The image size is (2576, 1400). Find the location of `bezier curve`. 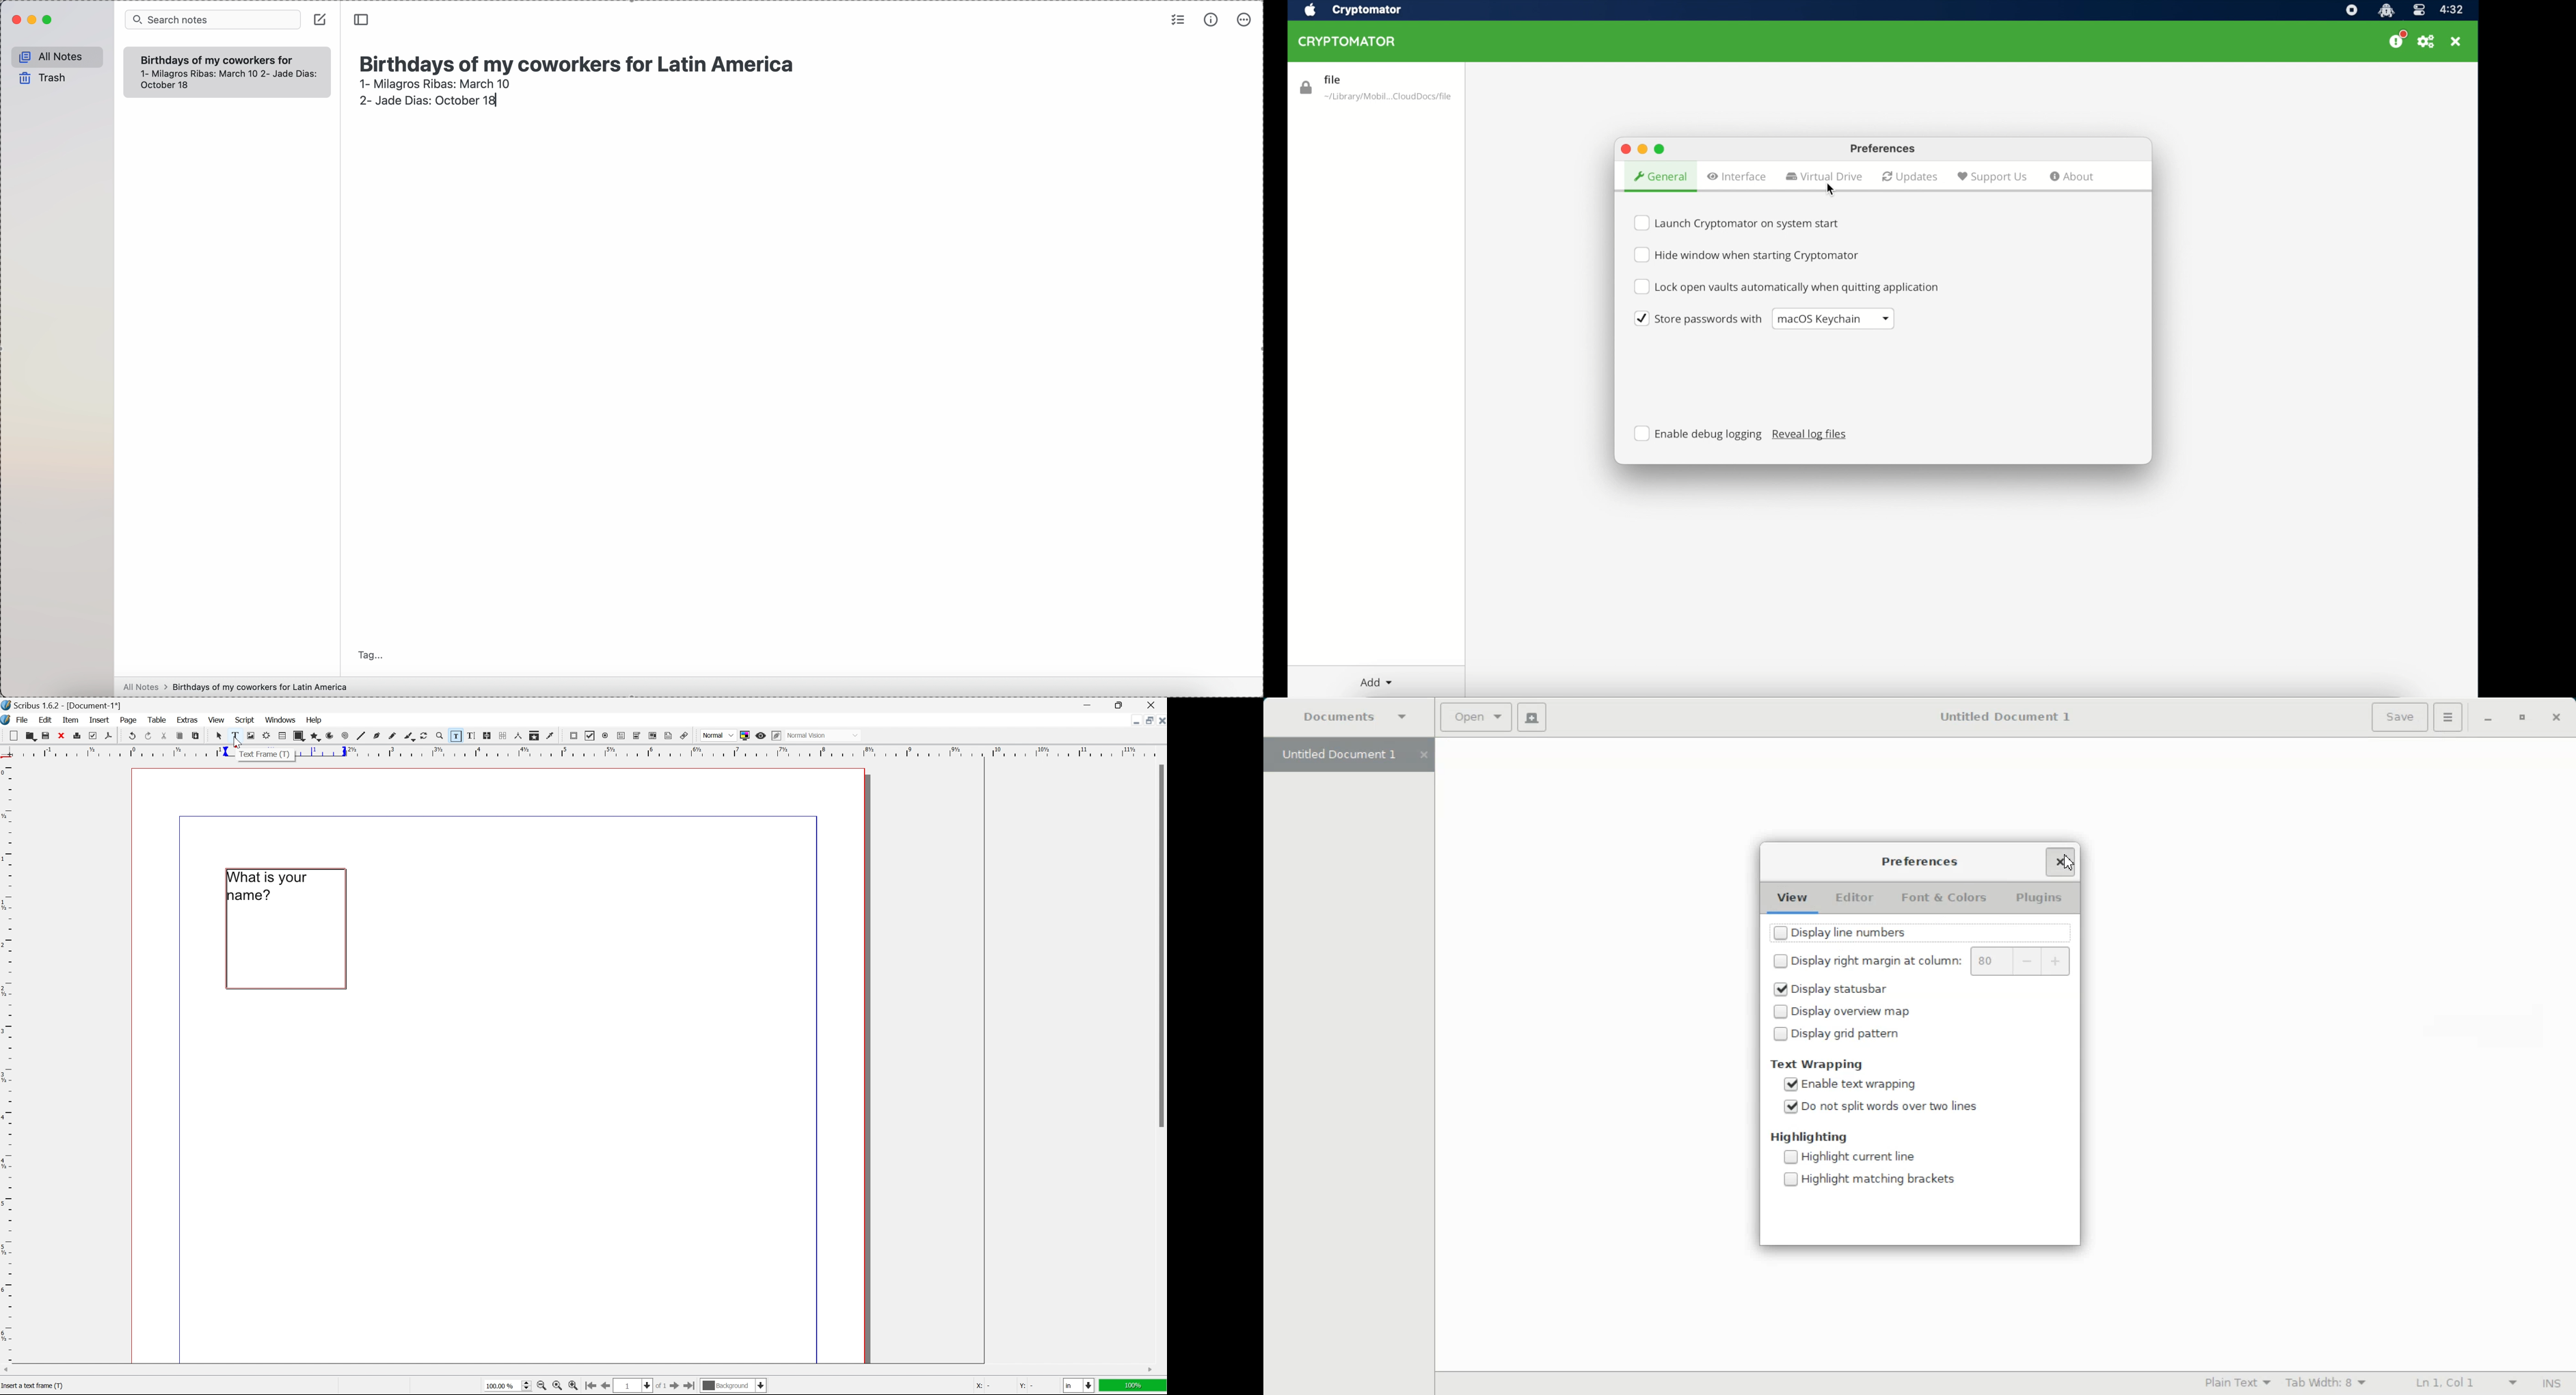

bezier curve is located at coordinates (377, 735).